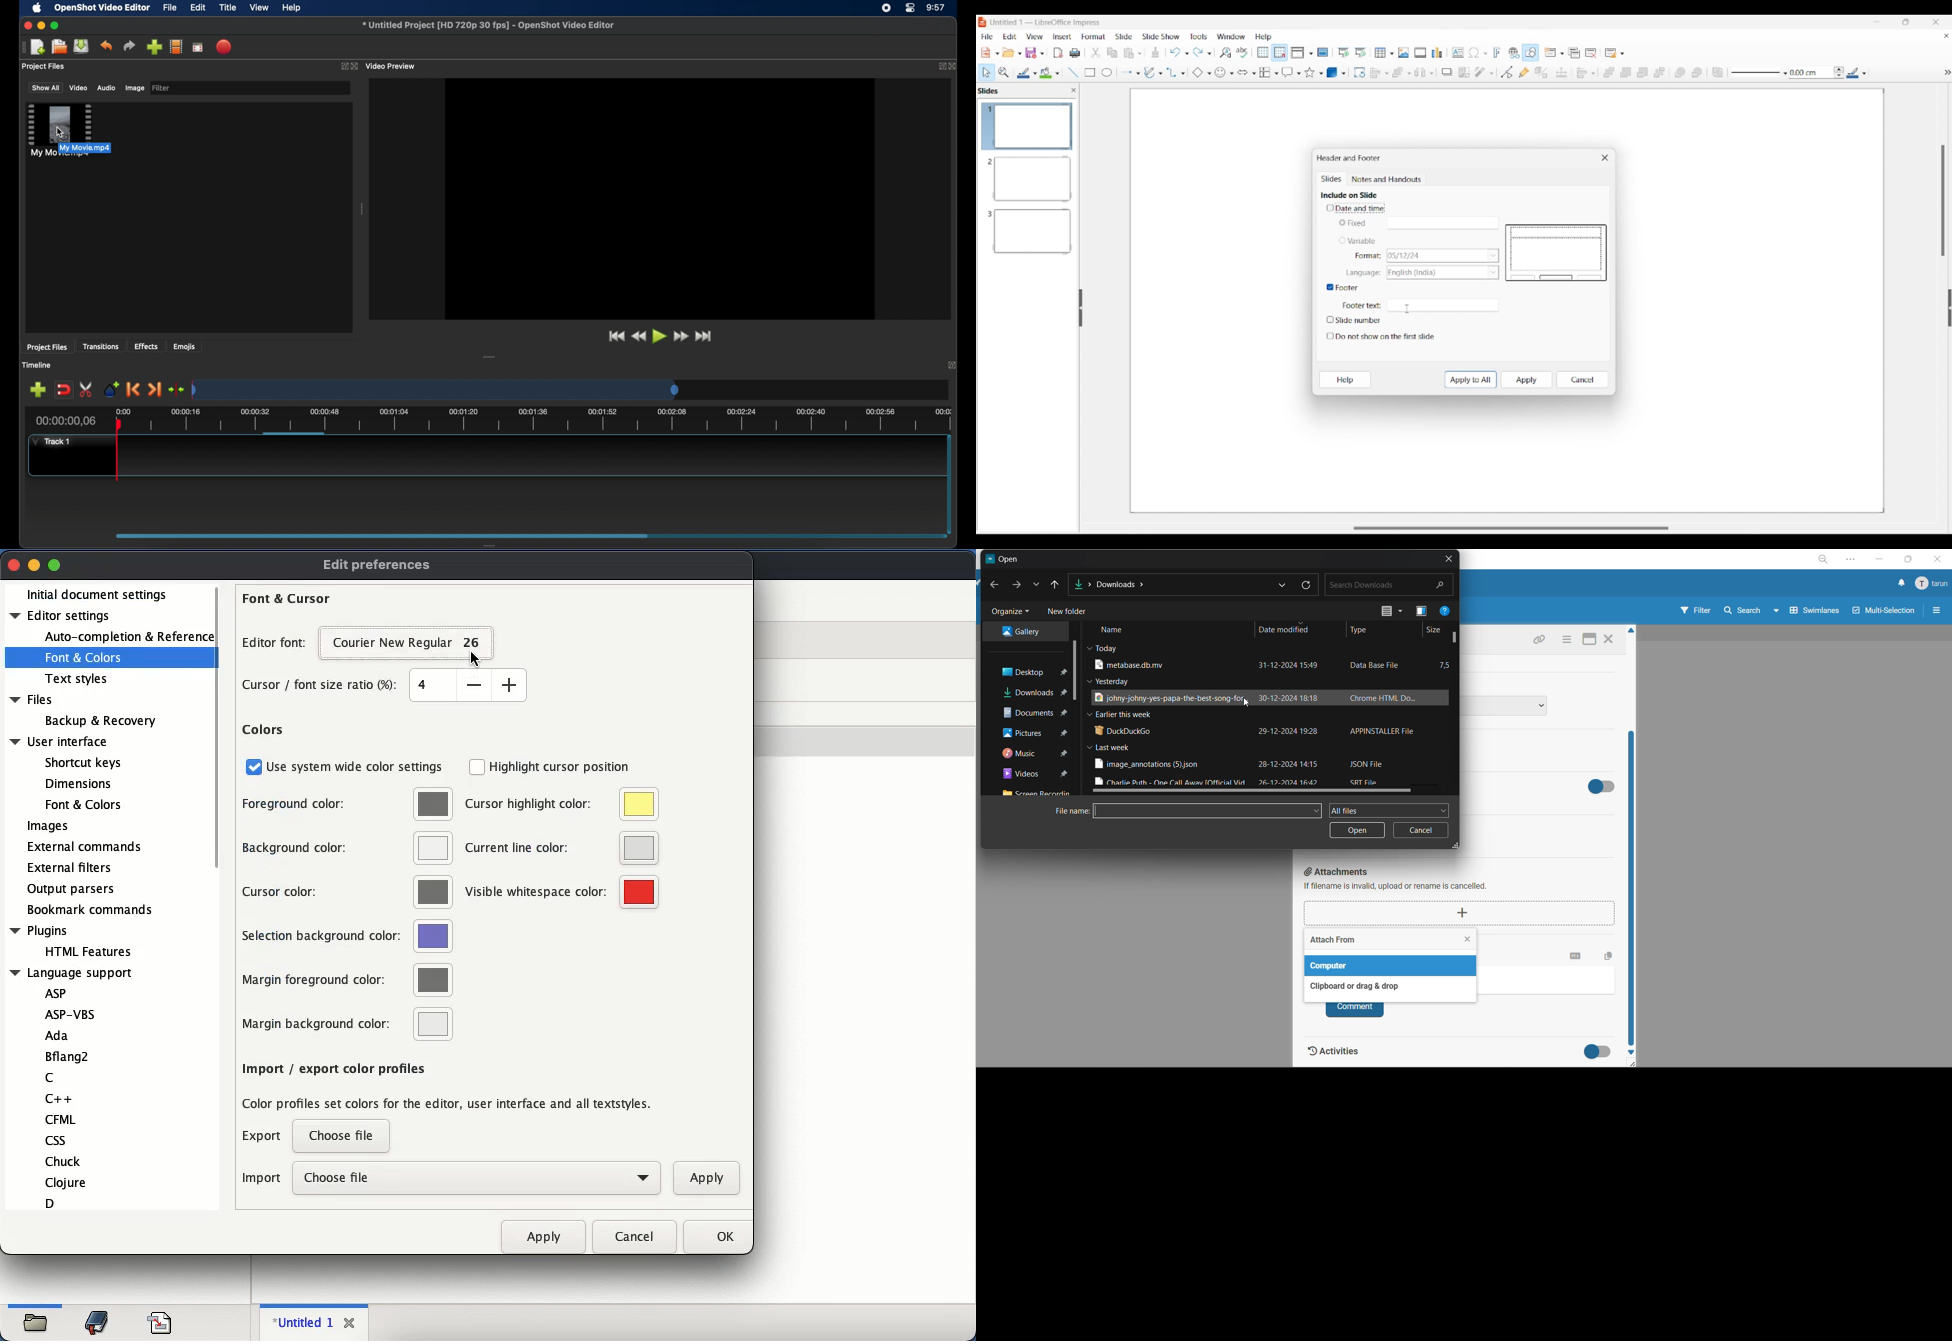 The width and height of the screenshot is (1960, 1344). I want to click on background color, so click(323, 847).